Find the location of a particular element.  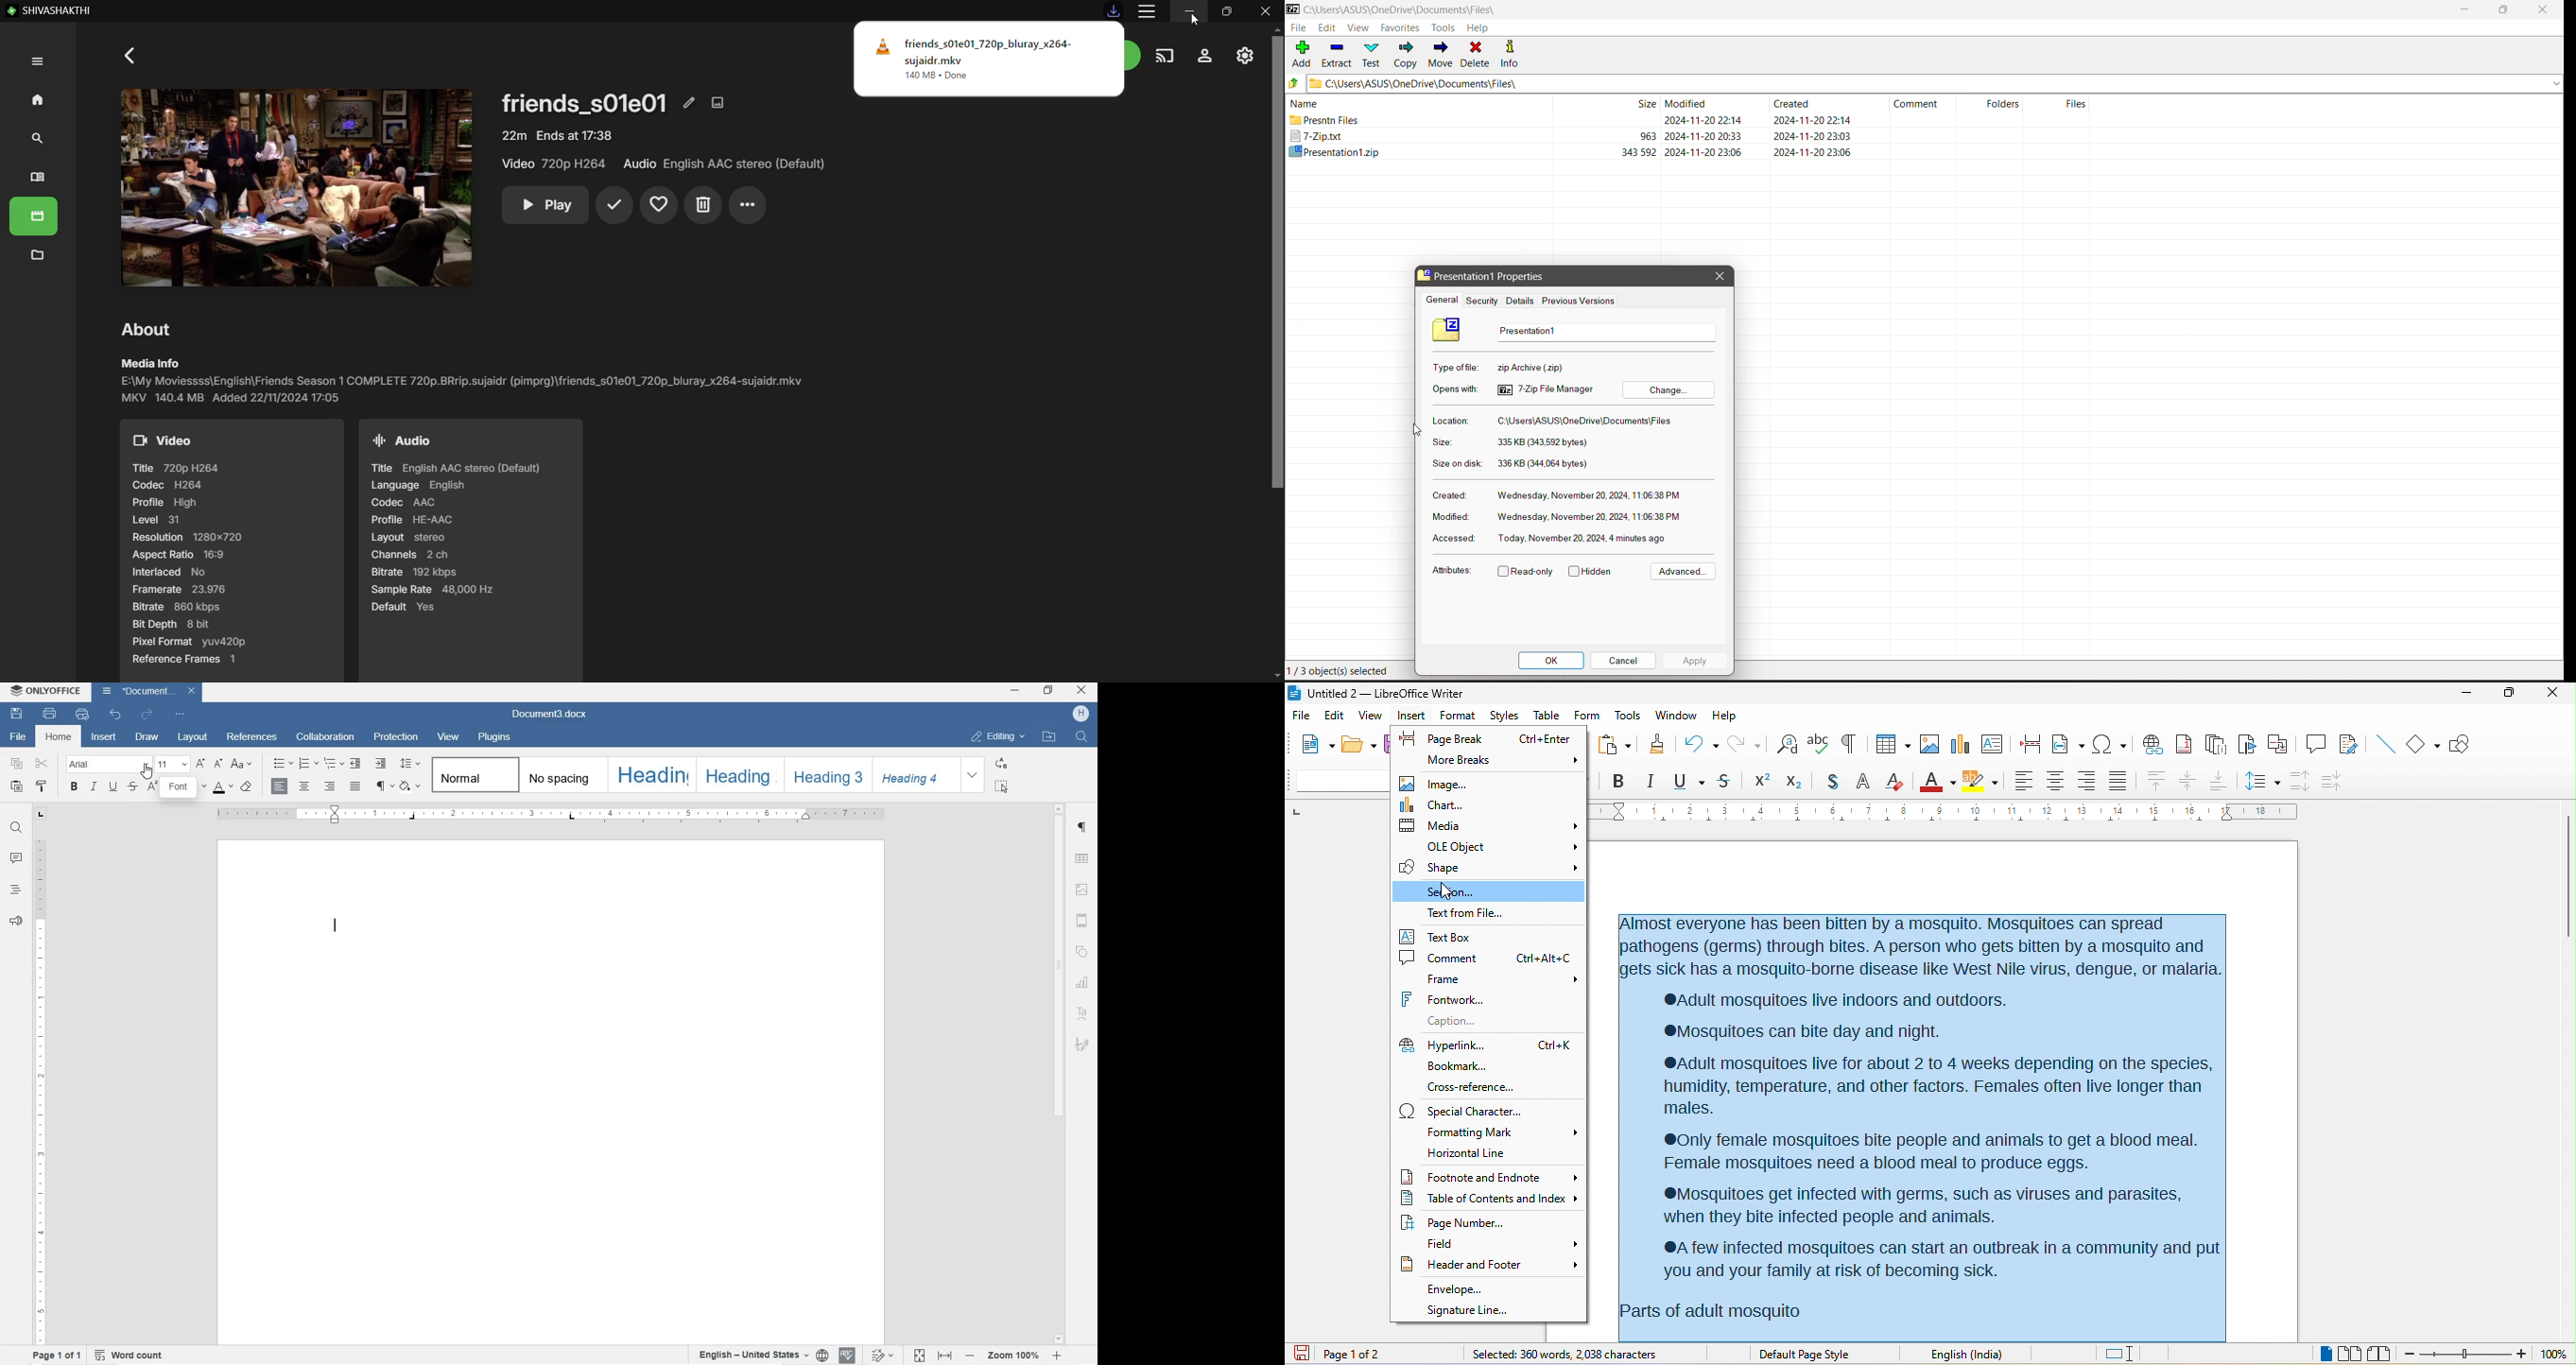

media is located at coordinates (1485, 826).